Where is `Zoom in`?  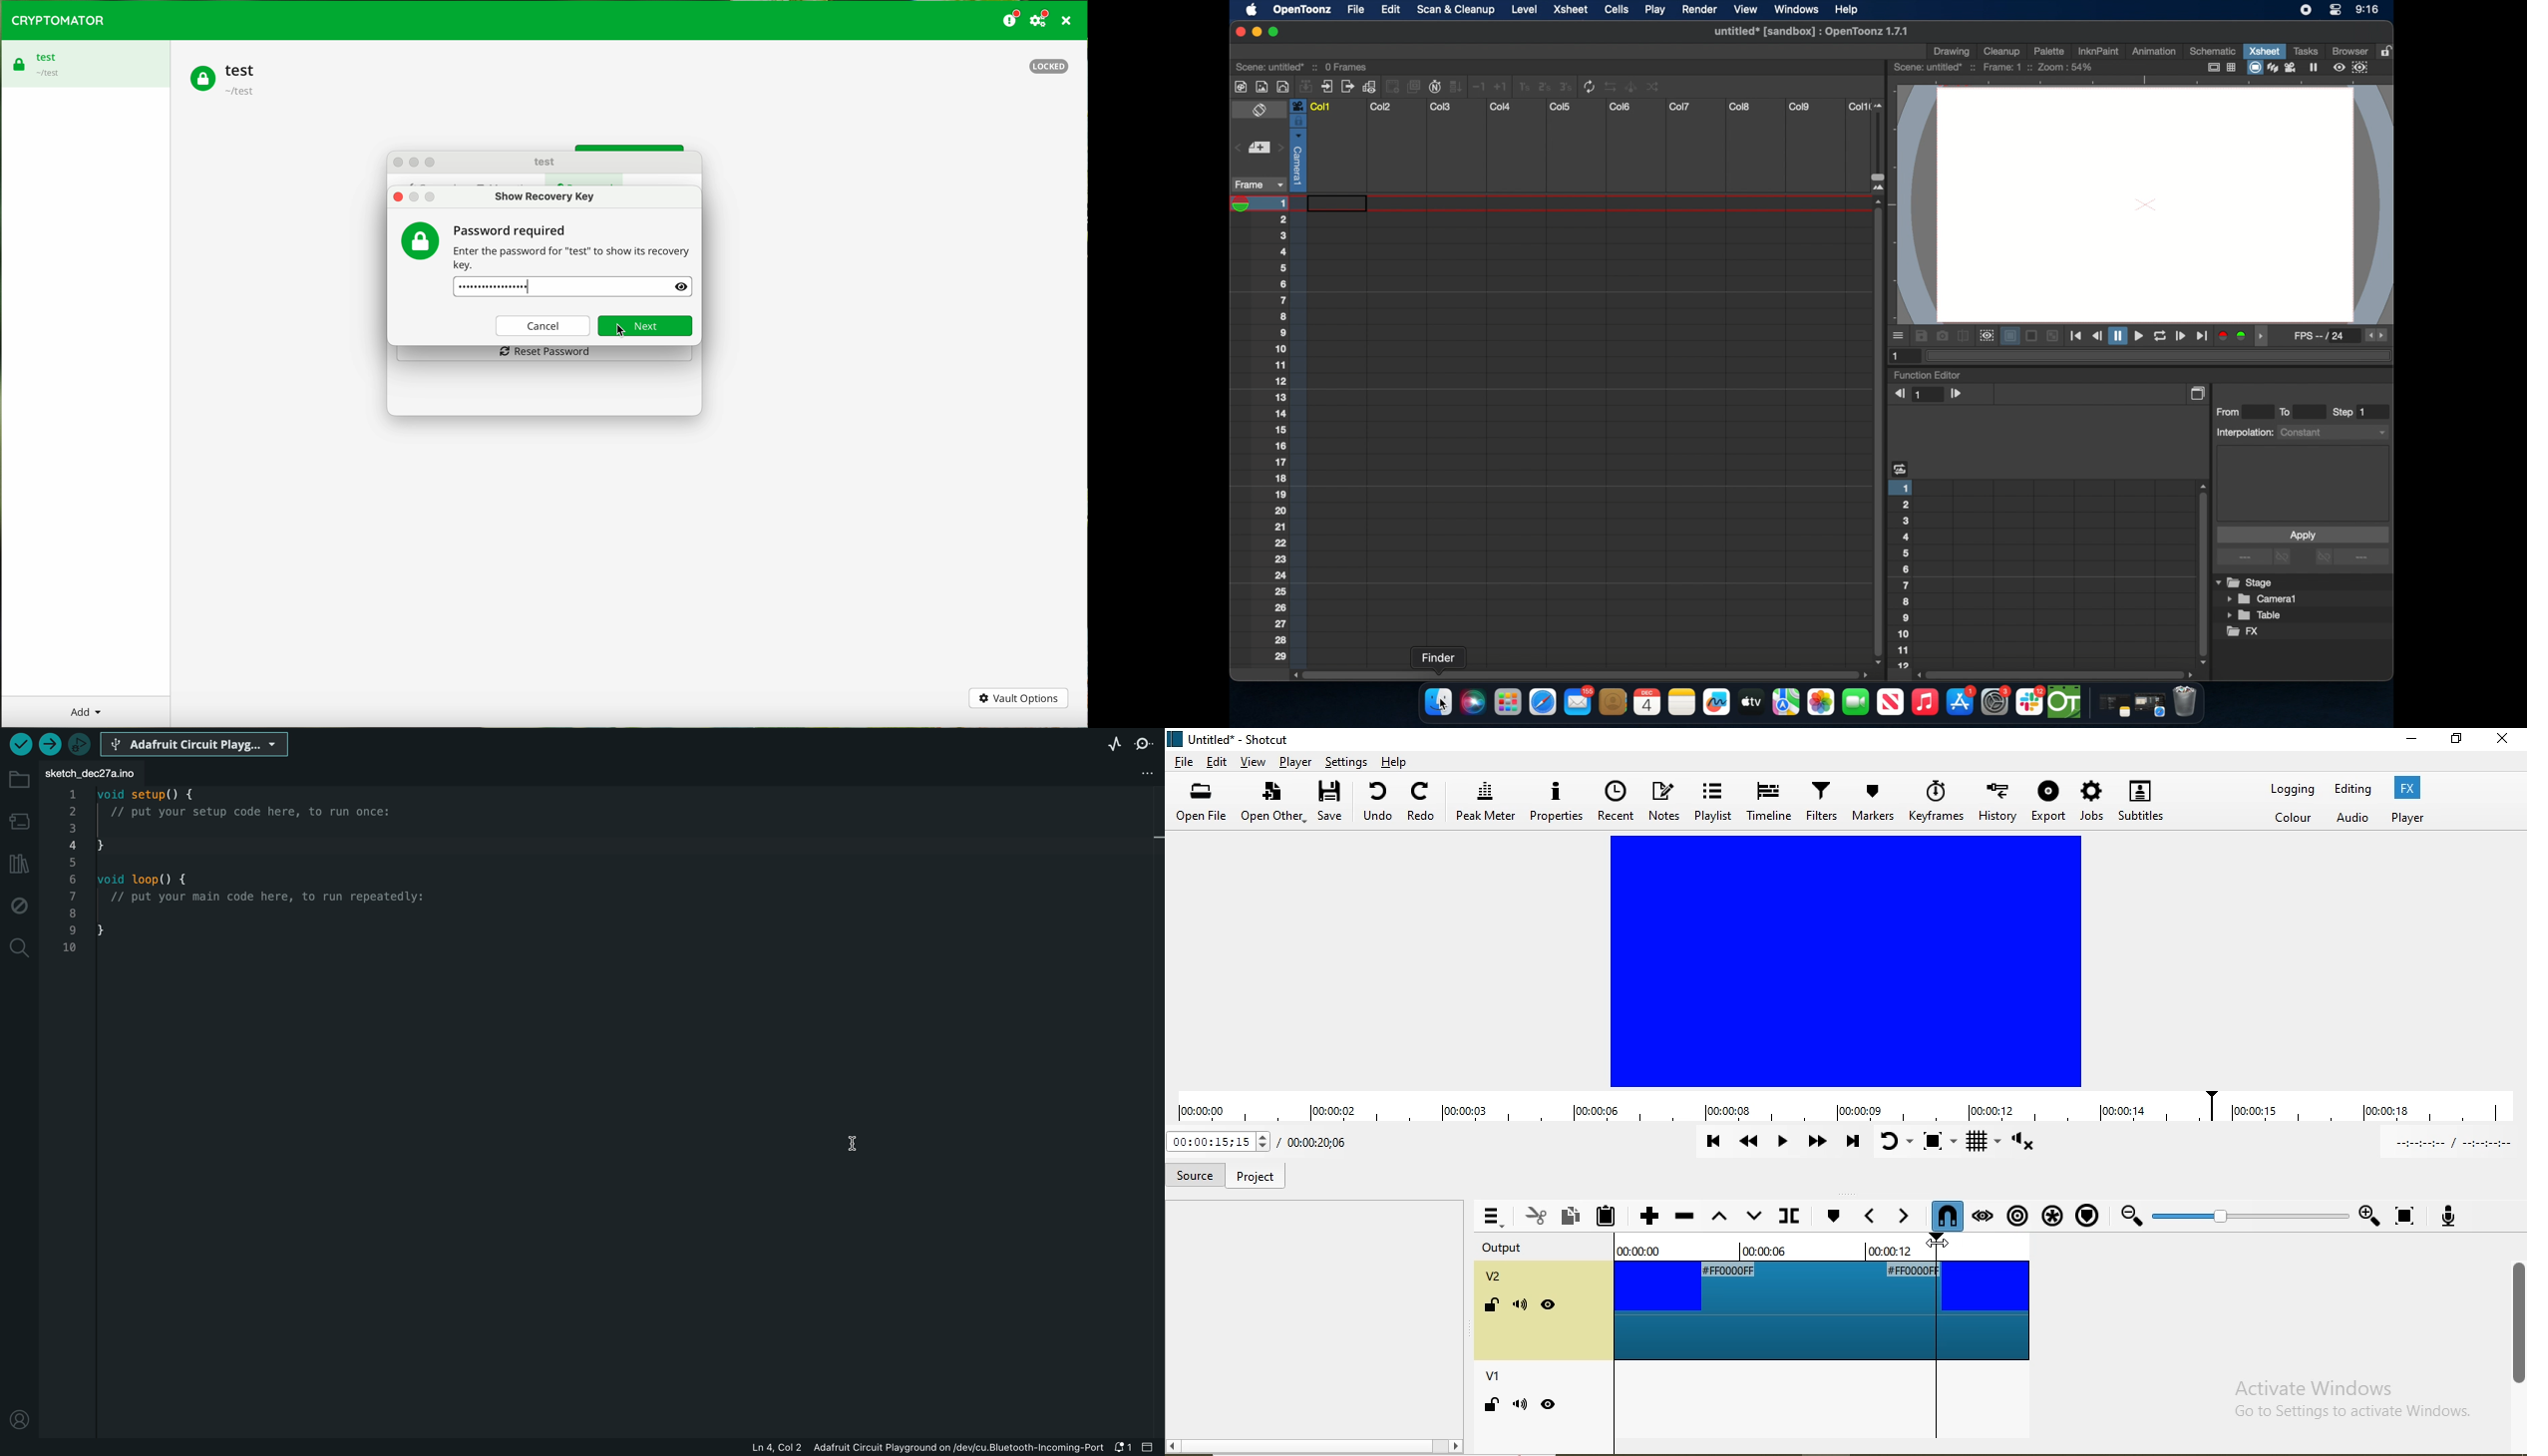 Zoom in is located at coordinates (2368, 1216).